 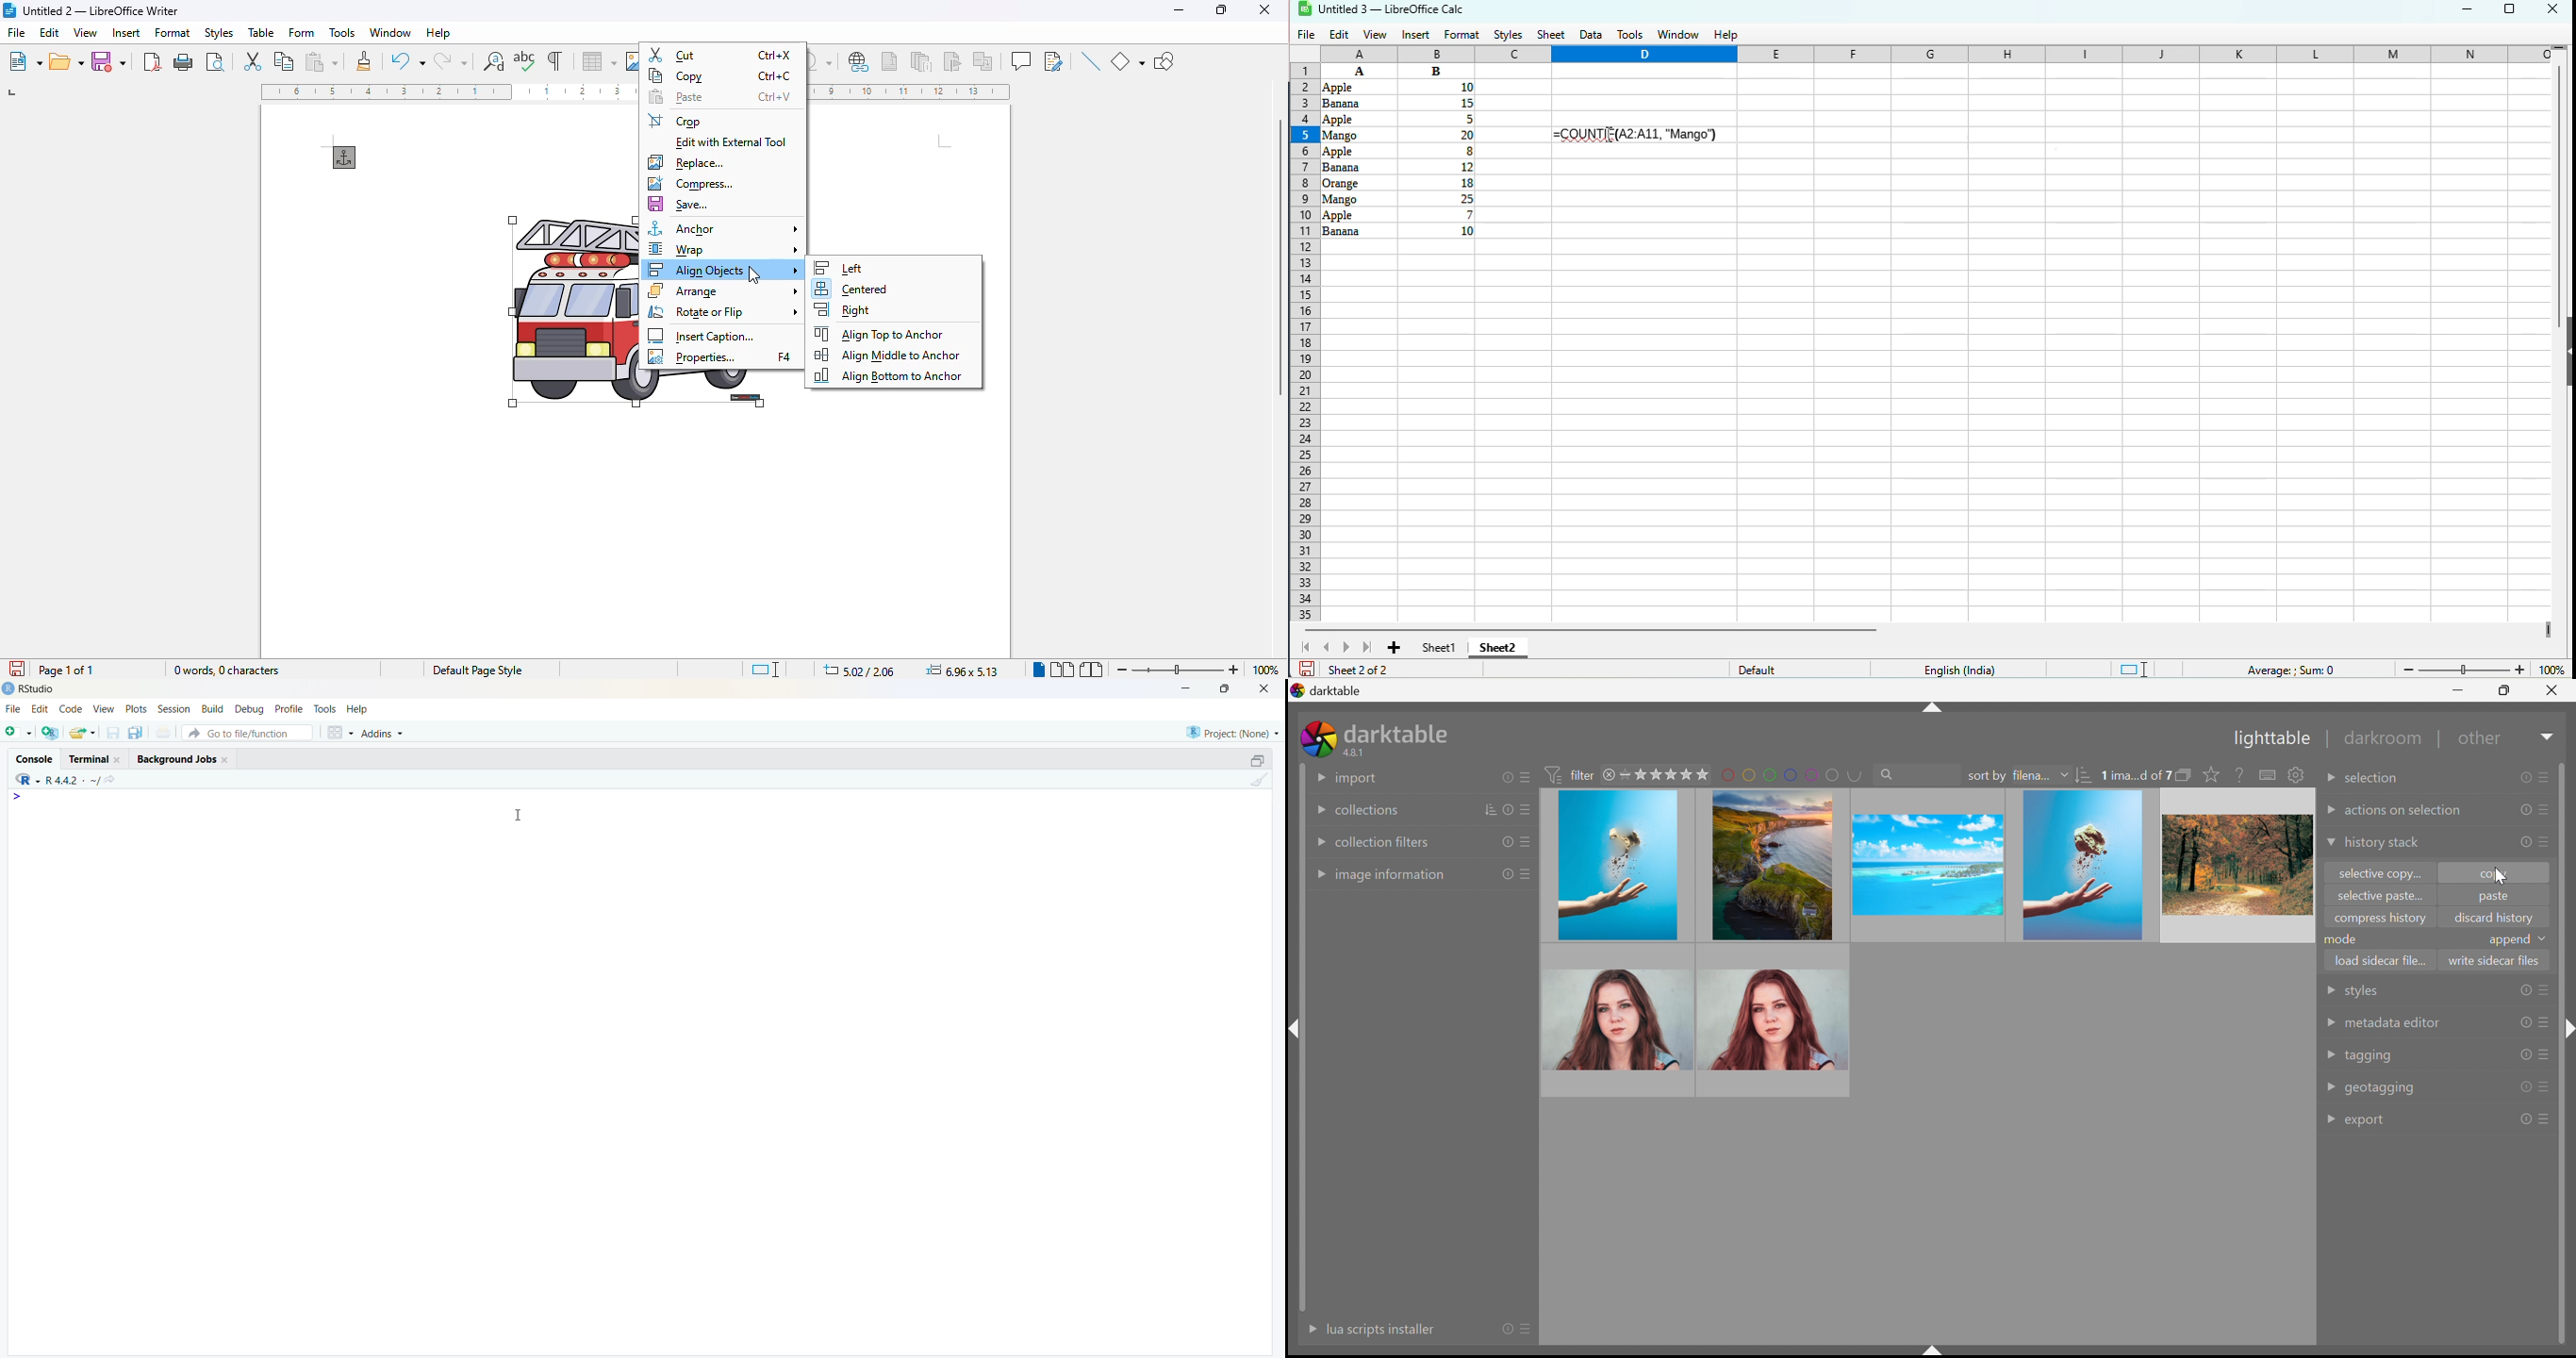 What do you see at coordinates (127, 32) in the screenshot?
I see `insert` at bounding box center [127, 32].